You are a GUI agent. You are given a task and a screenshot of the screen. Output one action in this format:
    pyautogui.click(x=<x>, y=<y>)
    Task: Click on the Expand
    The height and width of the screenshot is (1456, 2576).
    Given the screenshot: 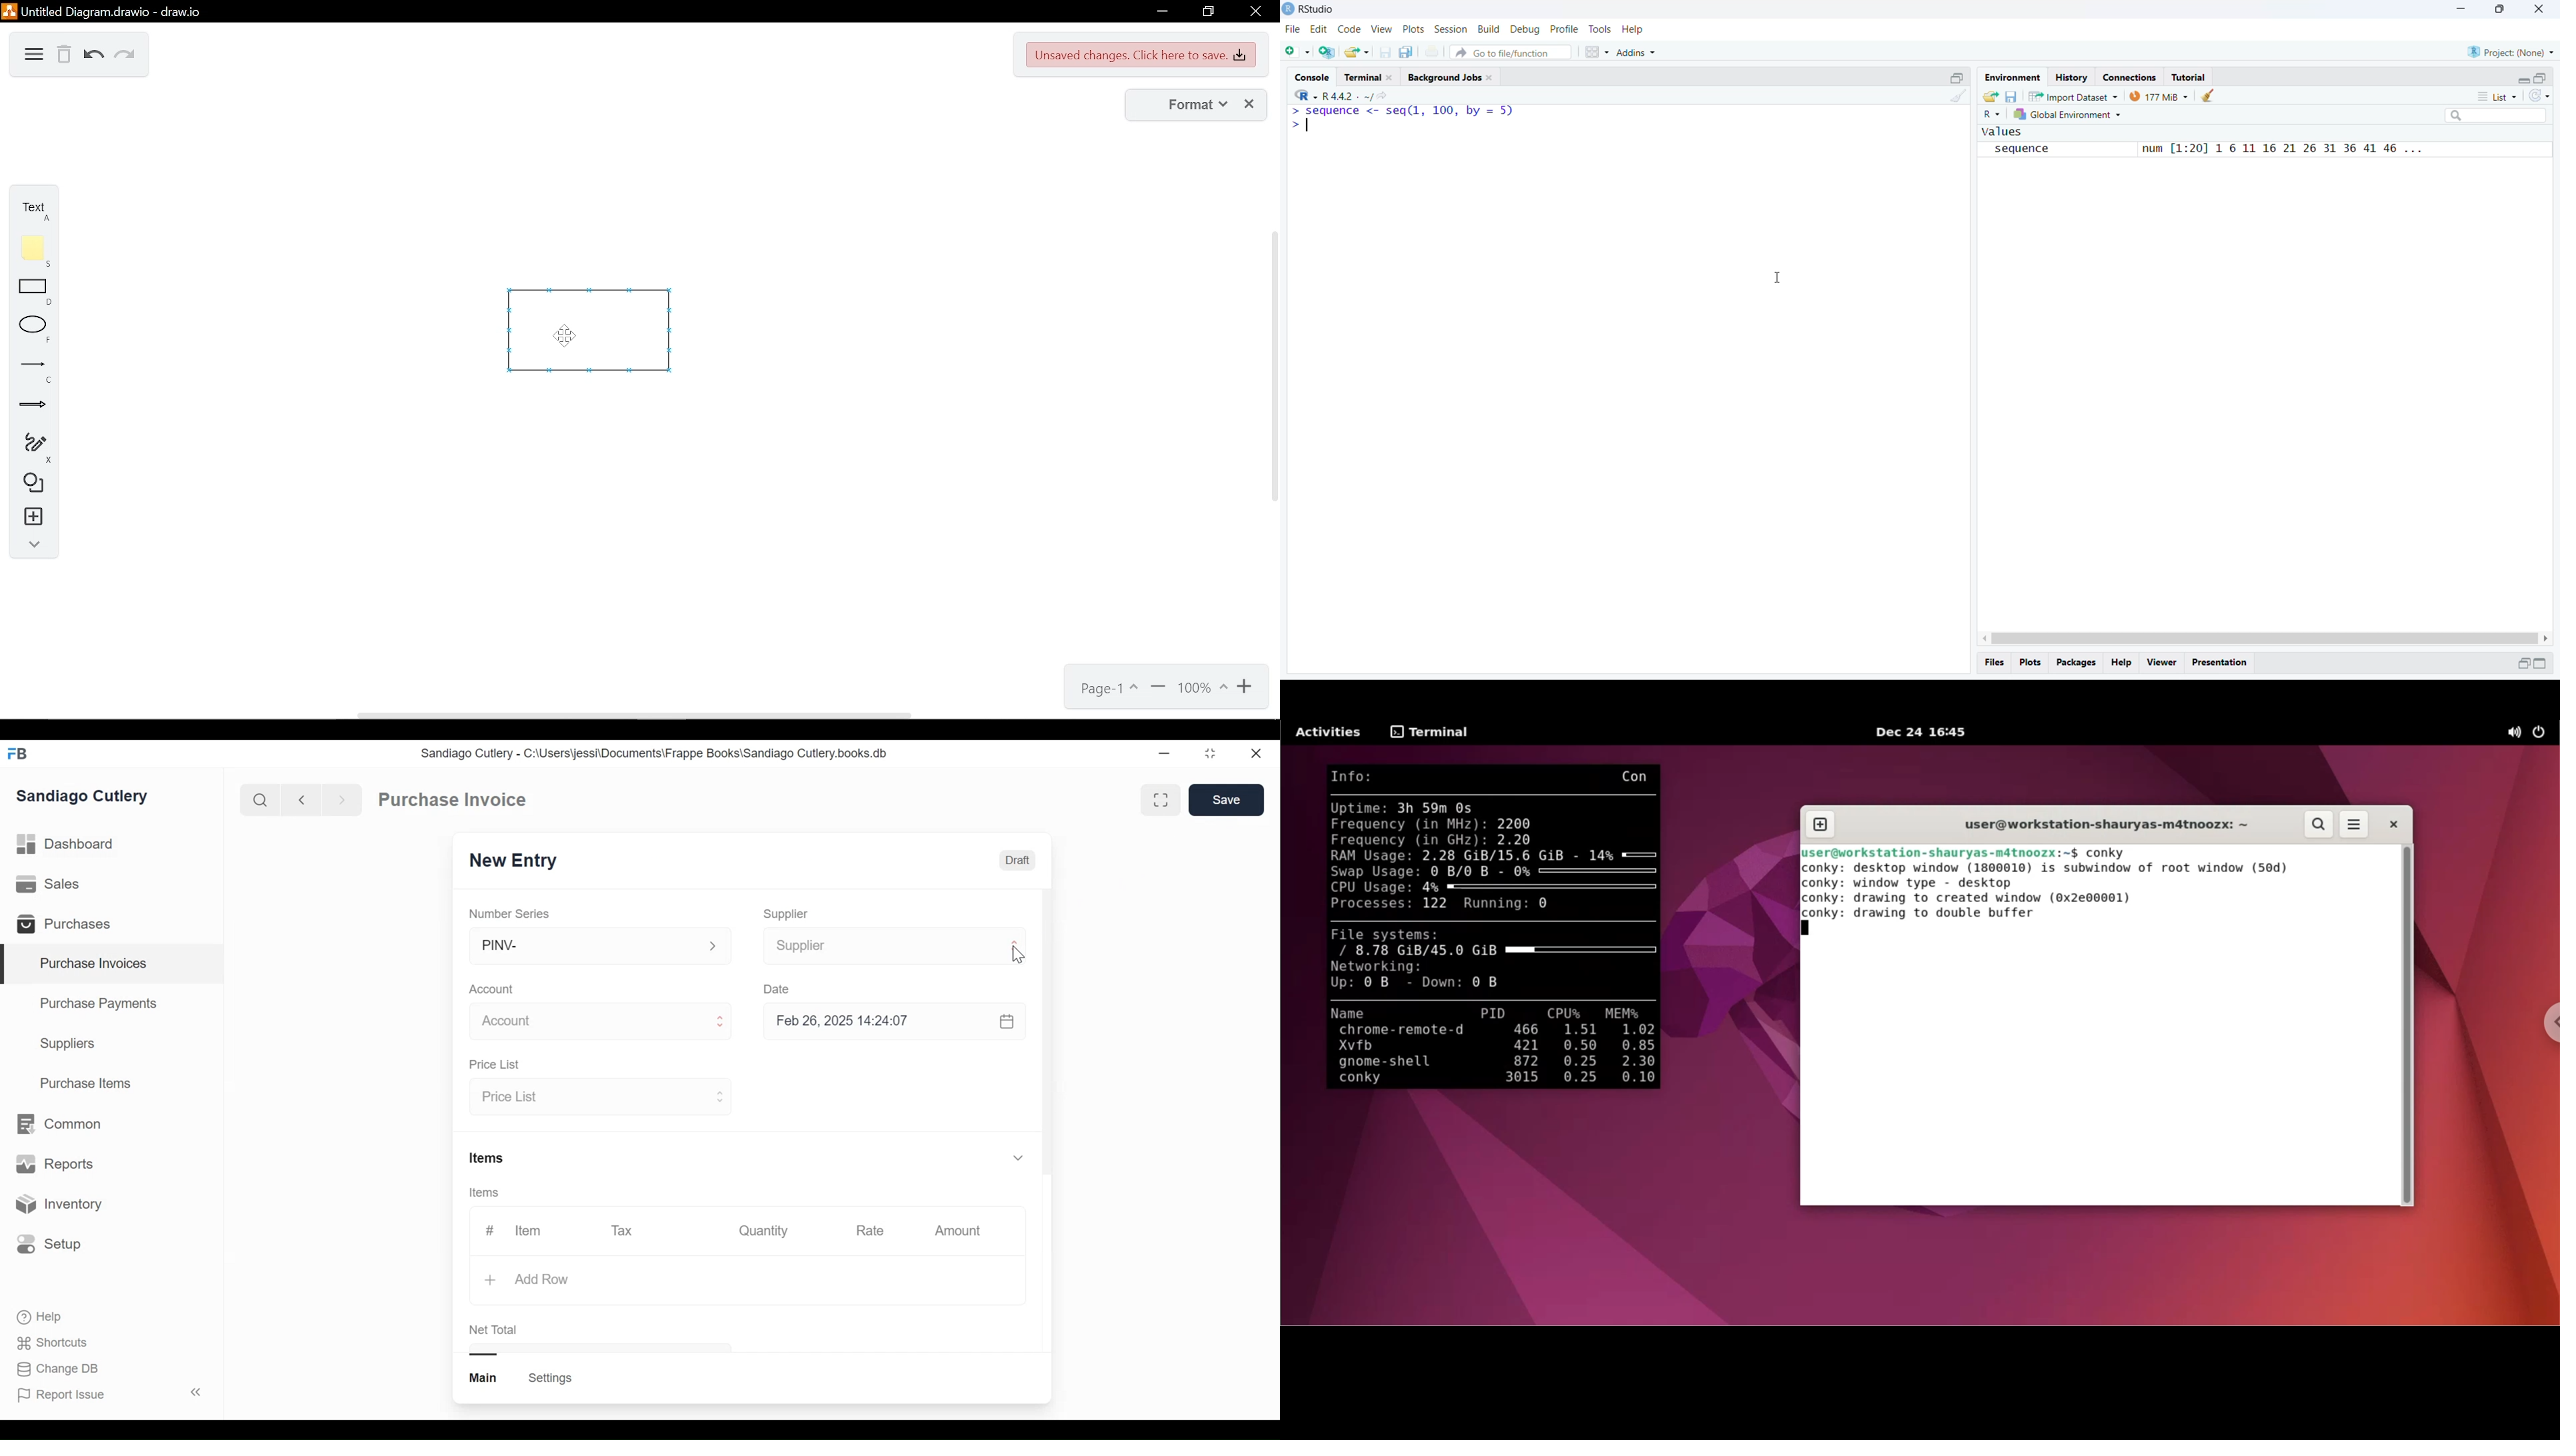 What is the action you would take?
    pyautogui.click(x=1014, y=946)
    